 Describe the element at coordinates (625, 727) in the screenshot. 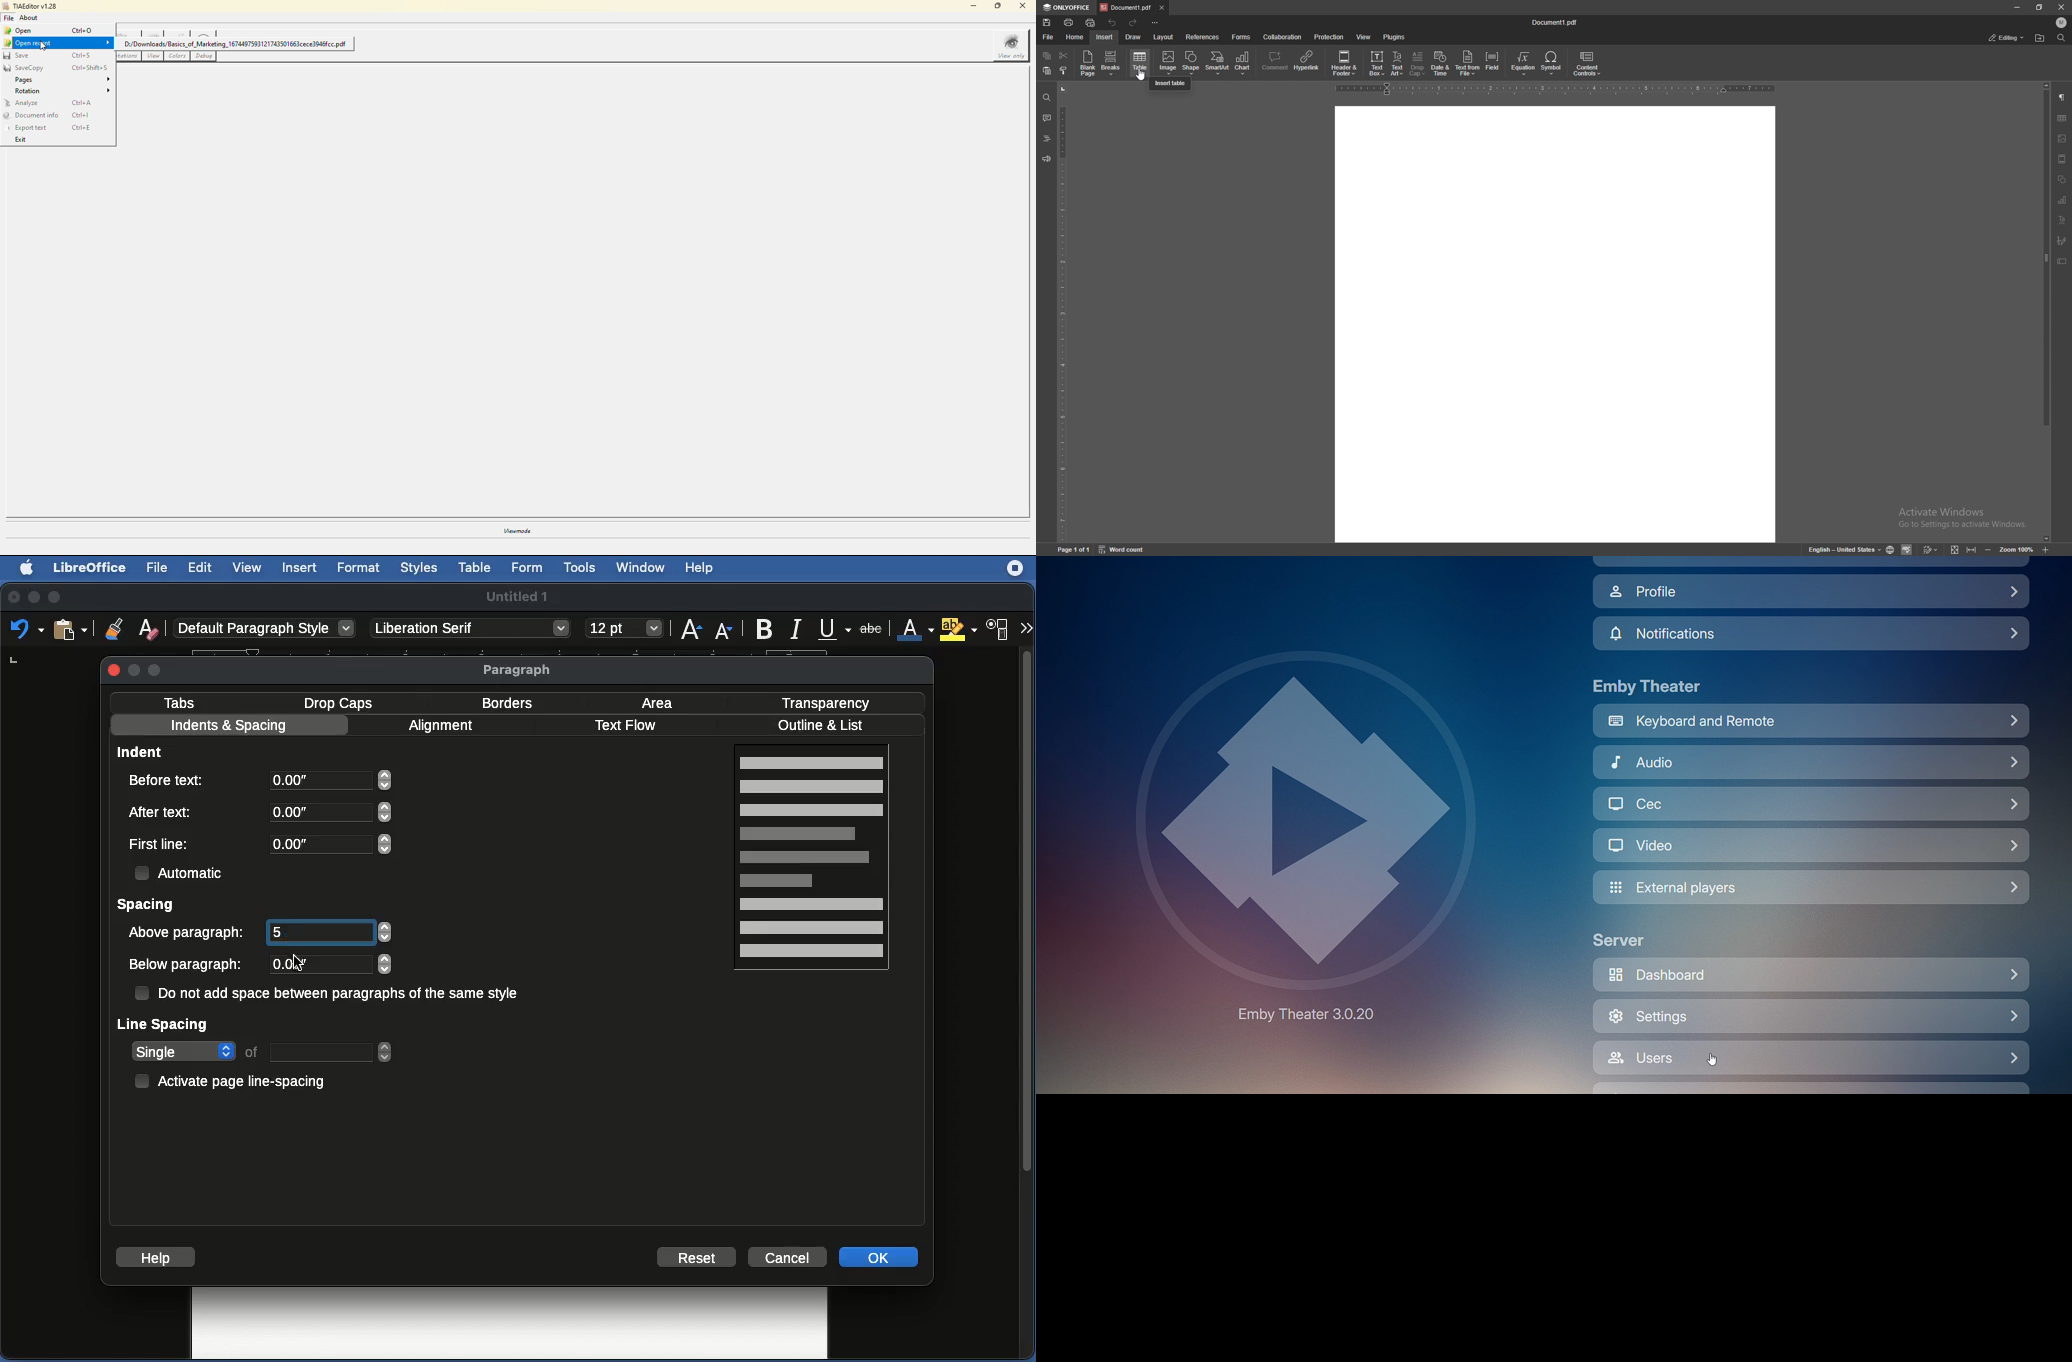

I see `Text flow` at that location.